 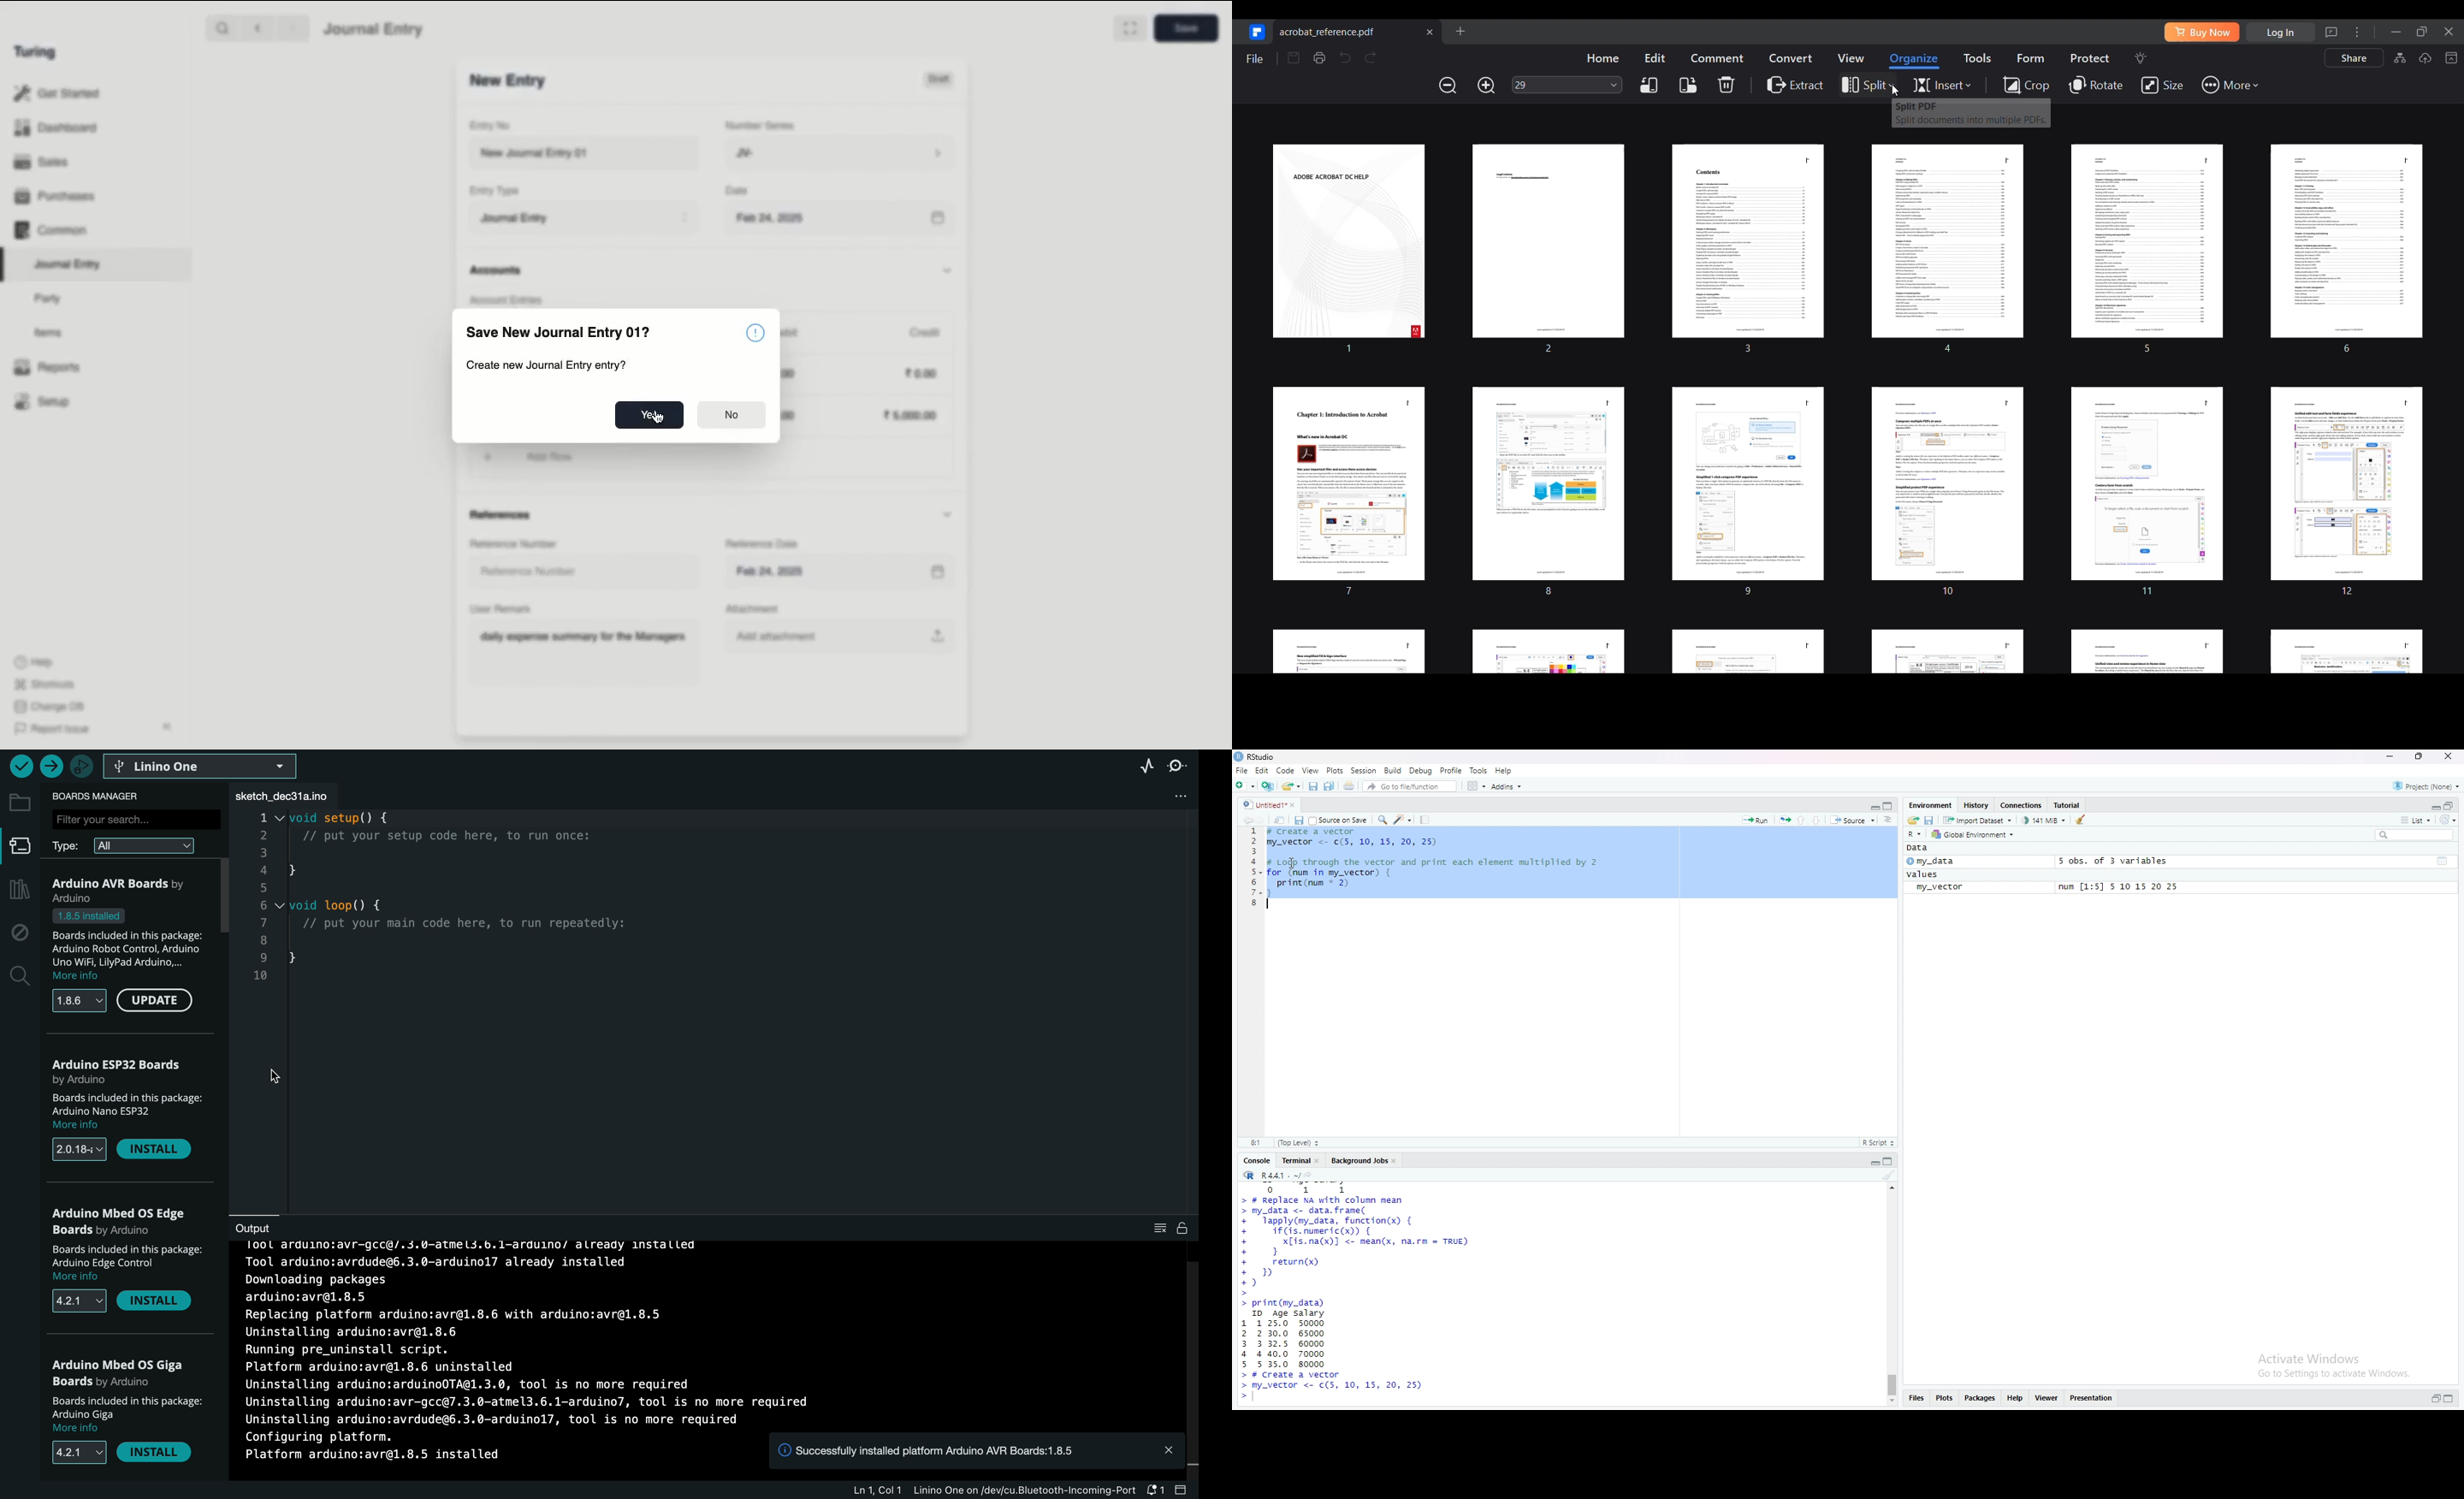 What do you see at coordinates (1408, 787) in the screenshot?
I see `Go to file/function` at bounding box center [1408, 787].